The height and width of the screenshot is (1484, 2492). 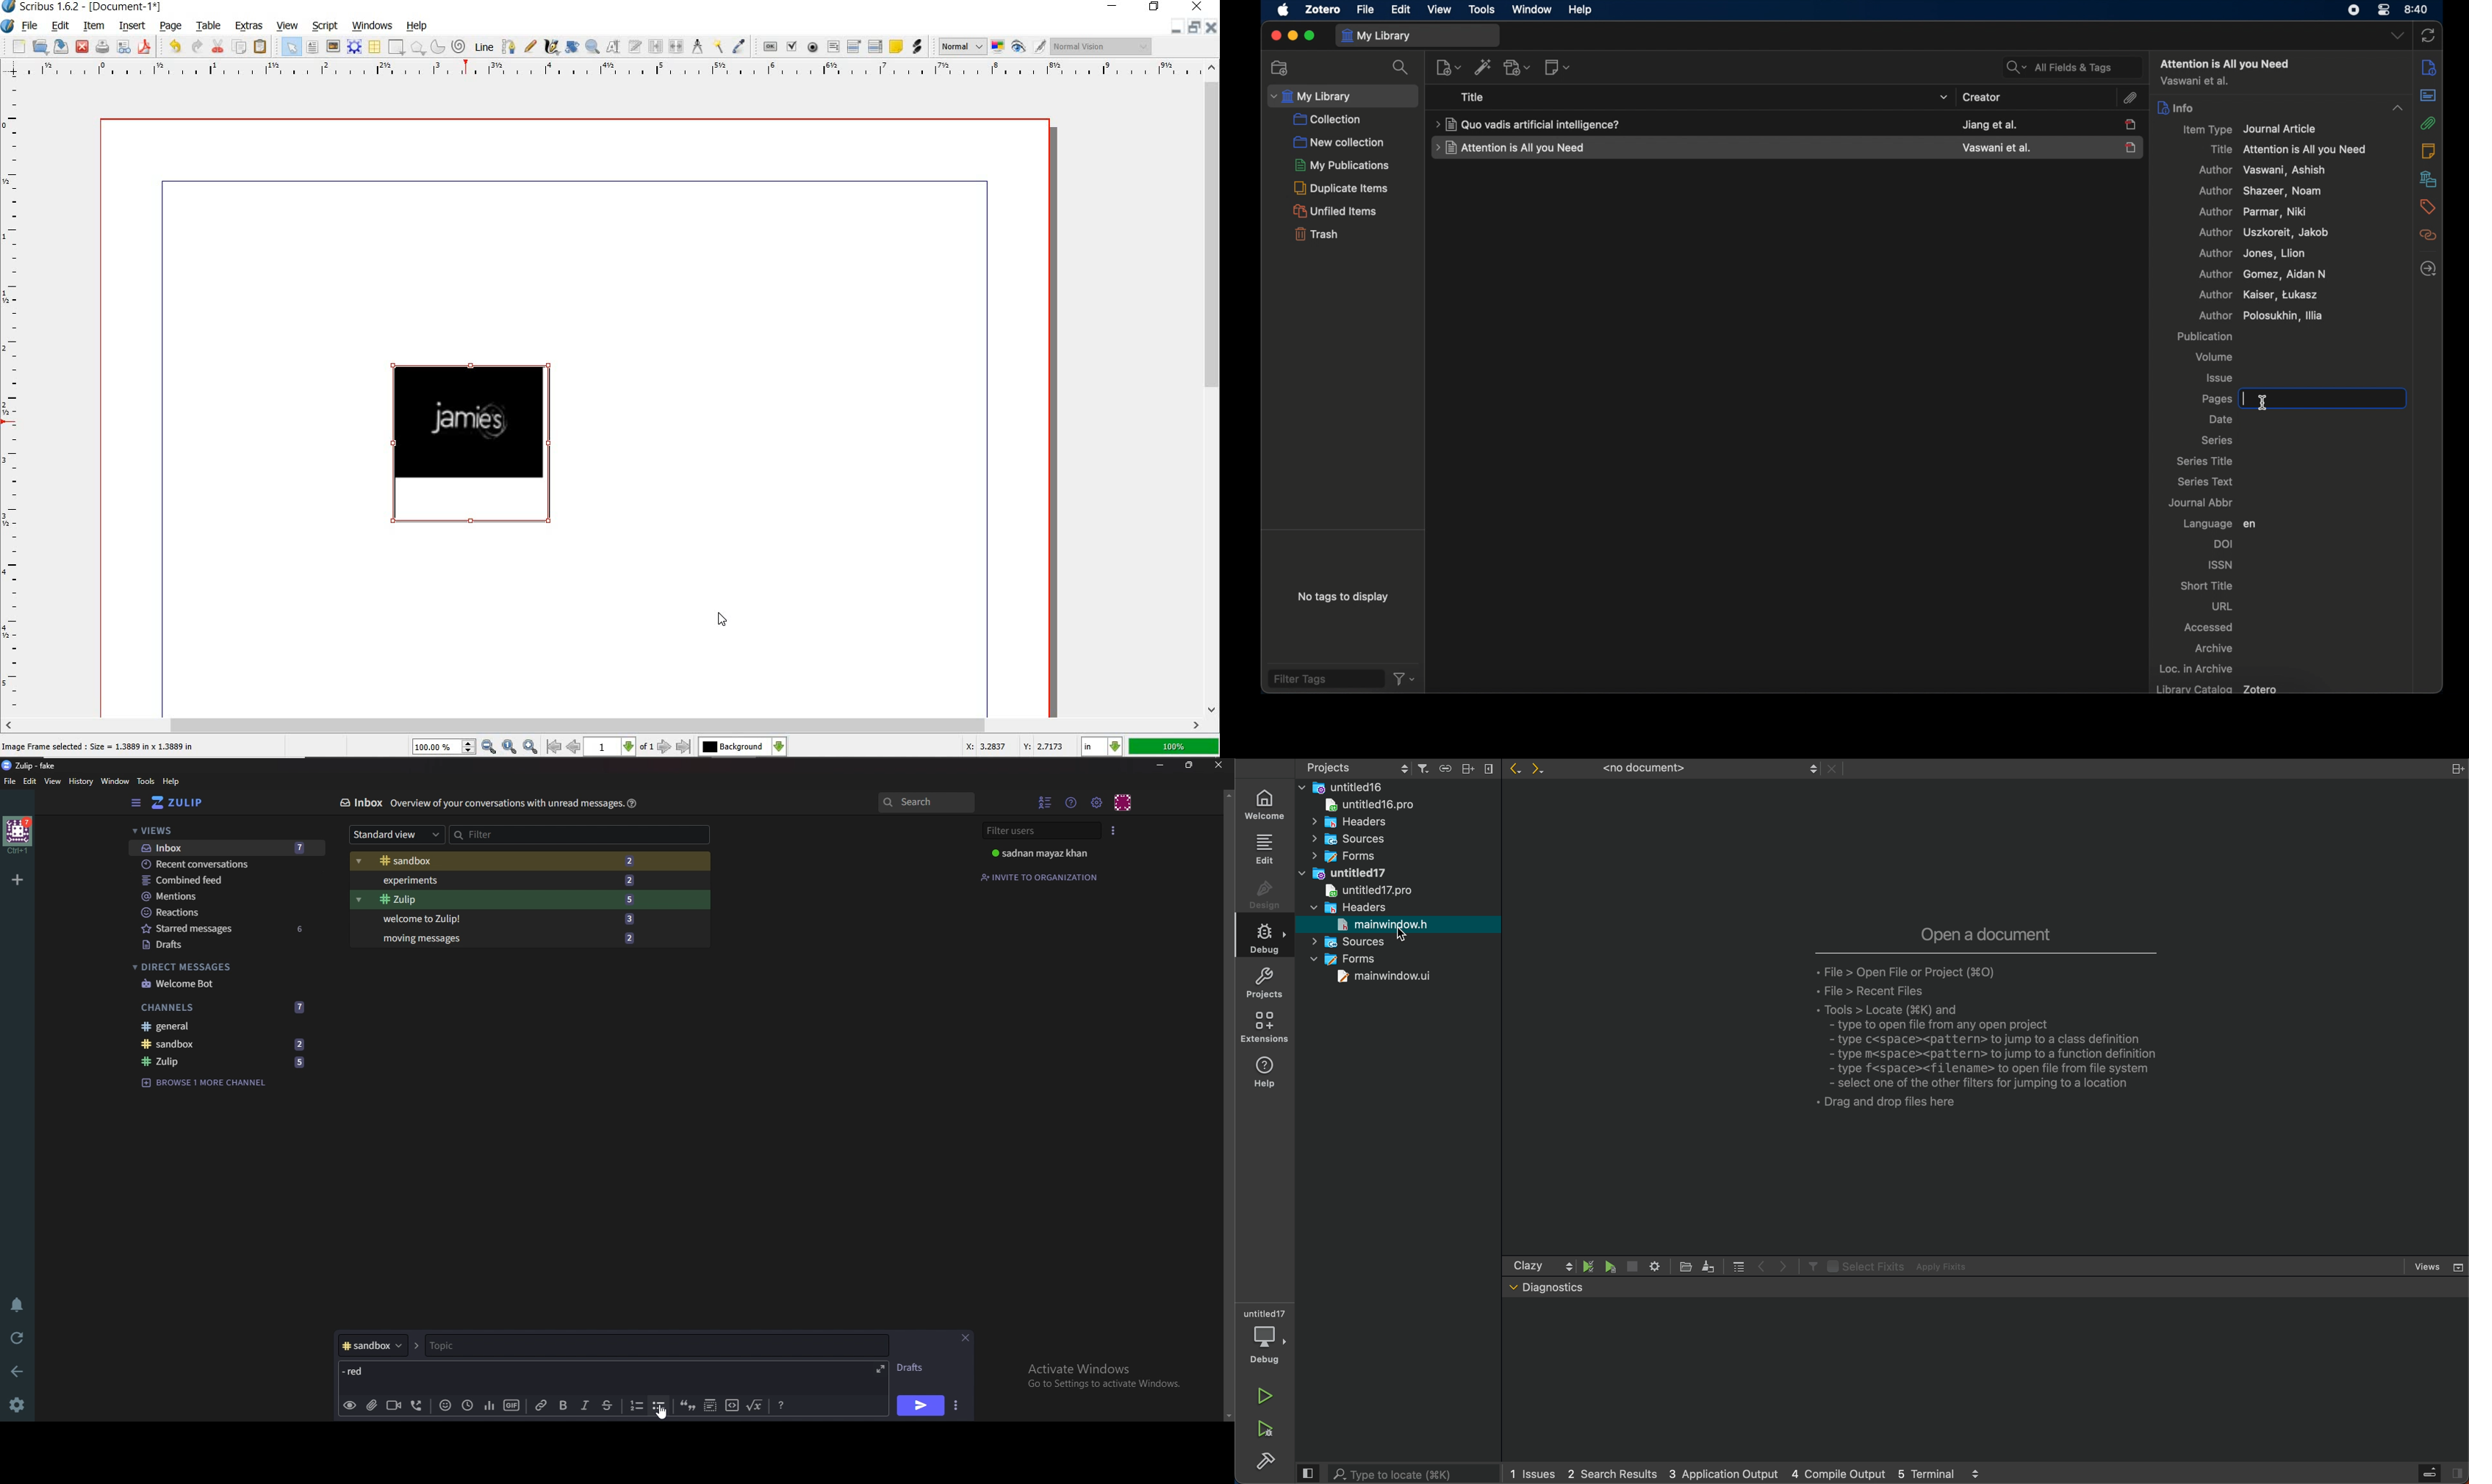 What do you see at coordinates (240, 49) in the screenshot?
I see `COPY` at bounding box center [240, 49].